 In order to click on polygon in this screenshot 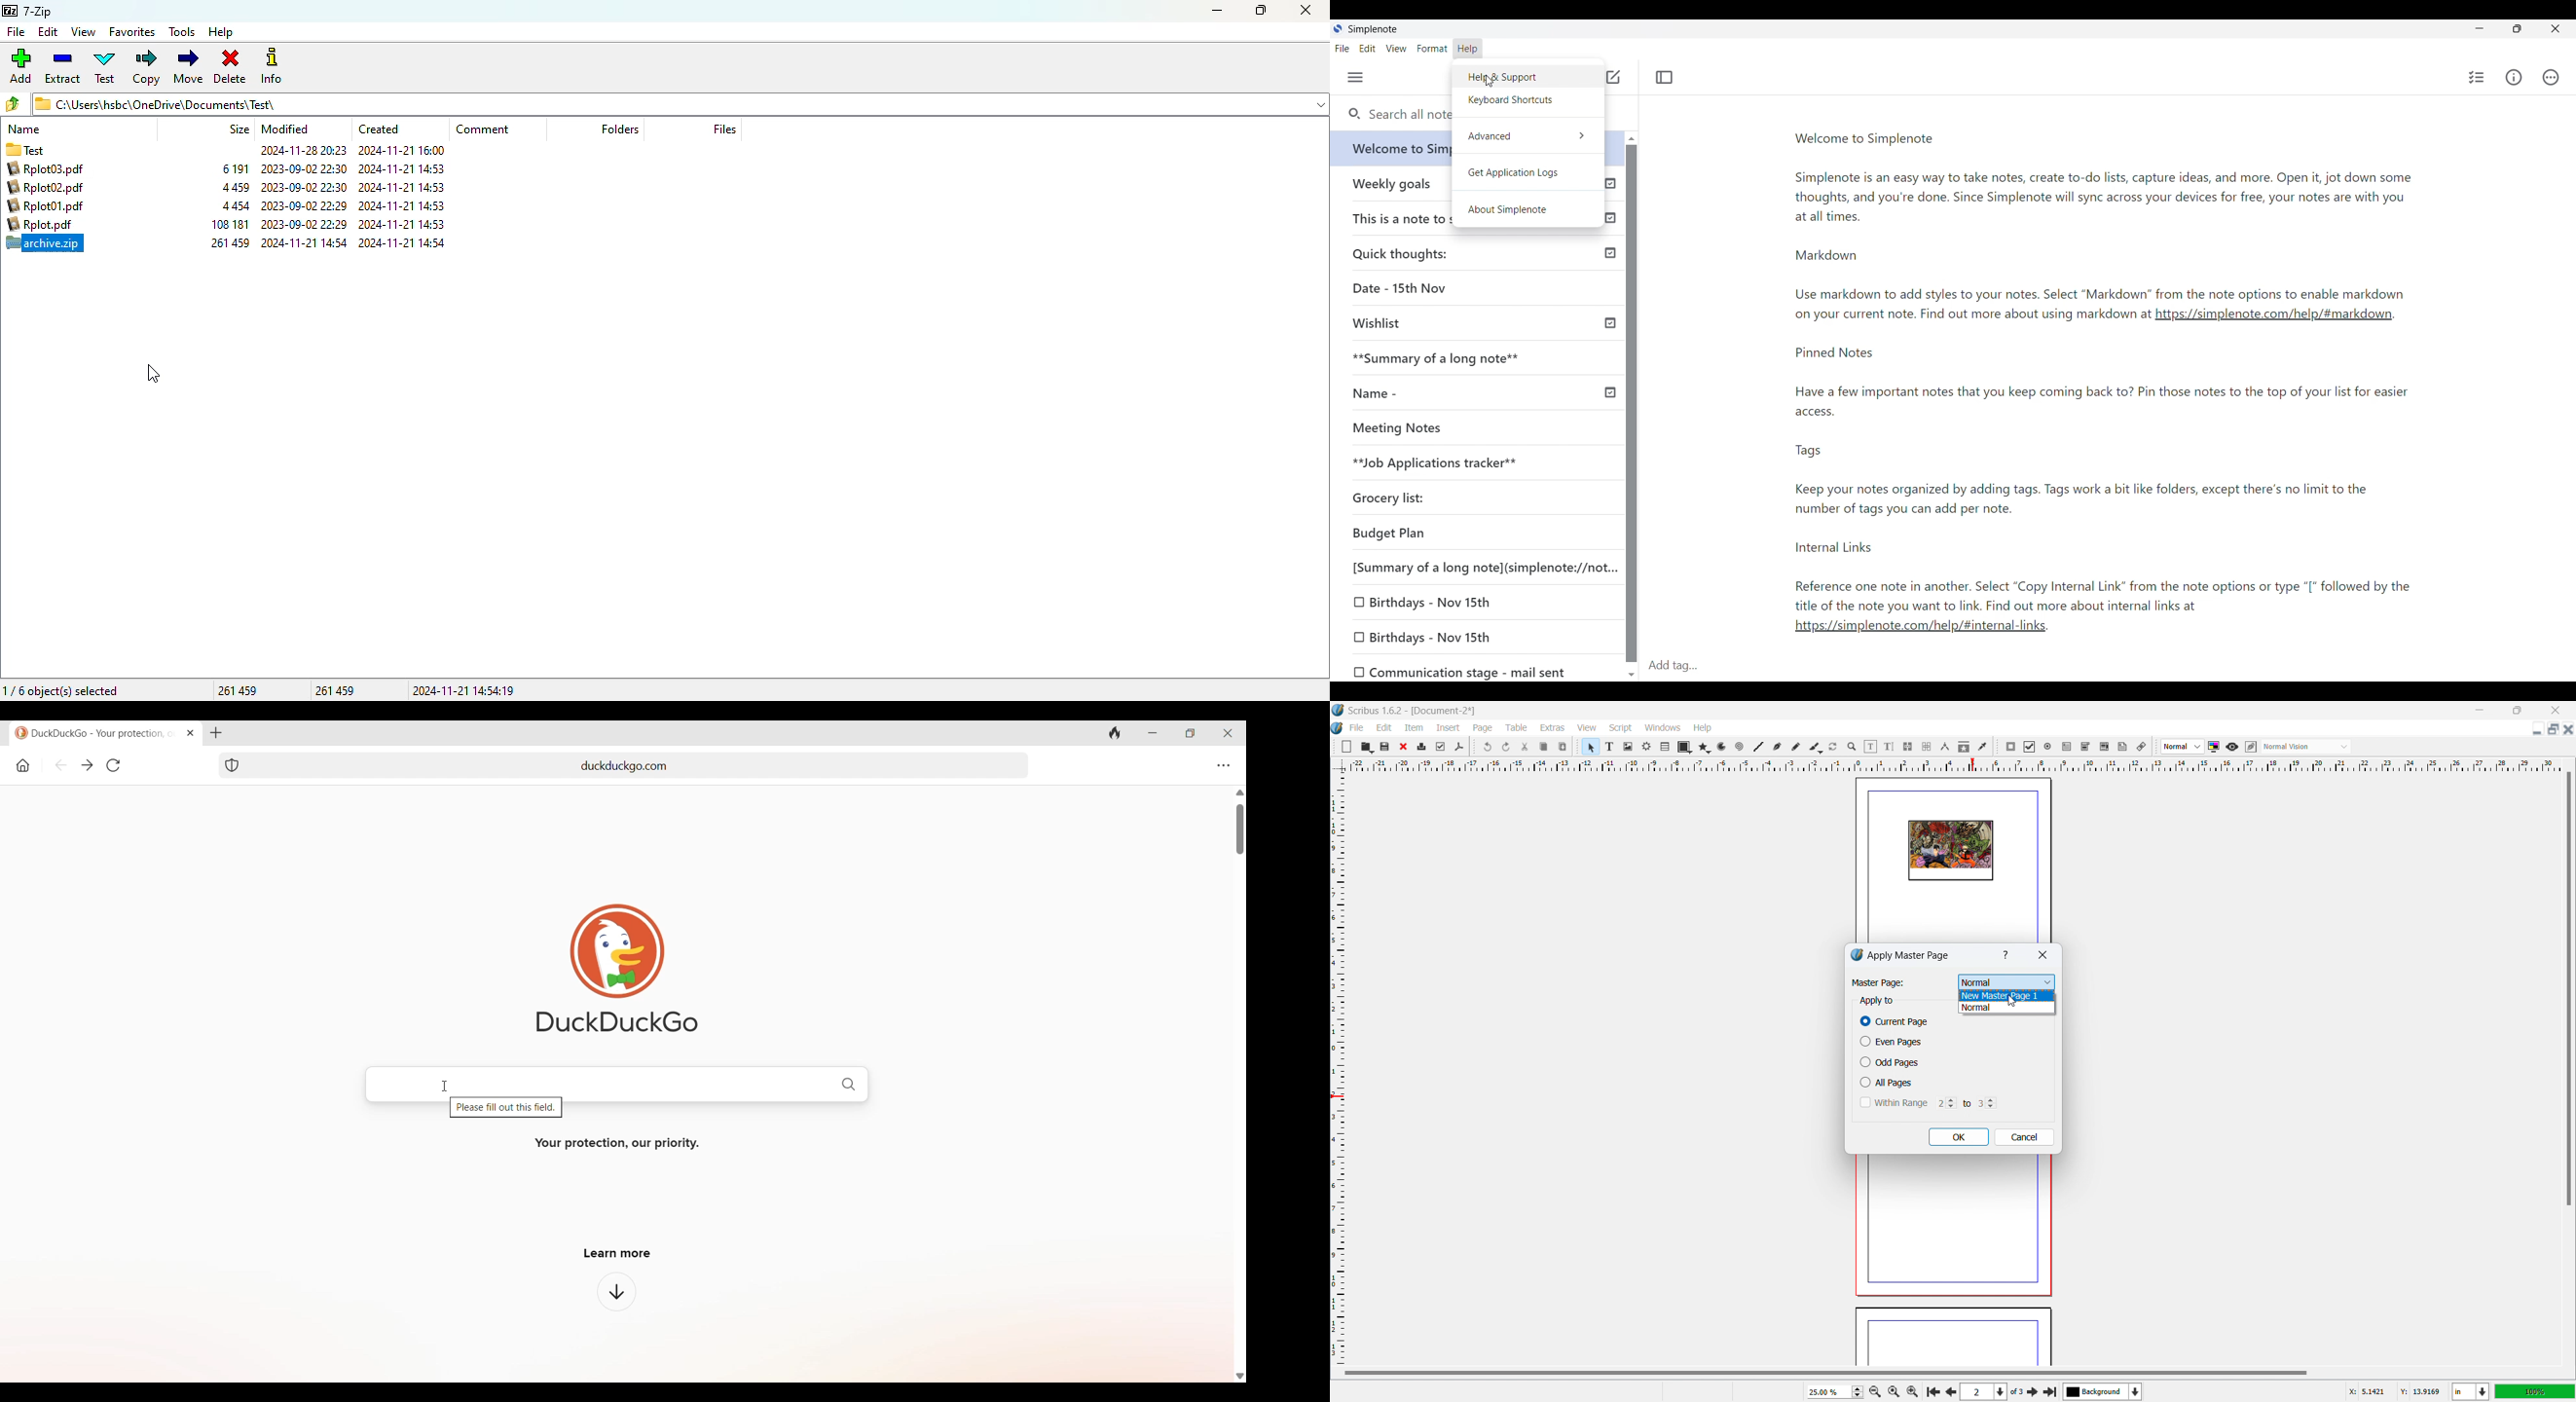, I will do `click(1704, 747)`.